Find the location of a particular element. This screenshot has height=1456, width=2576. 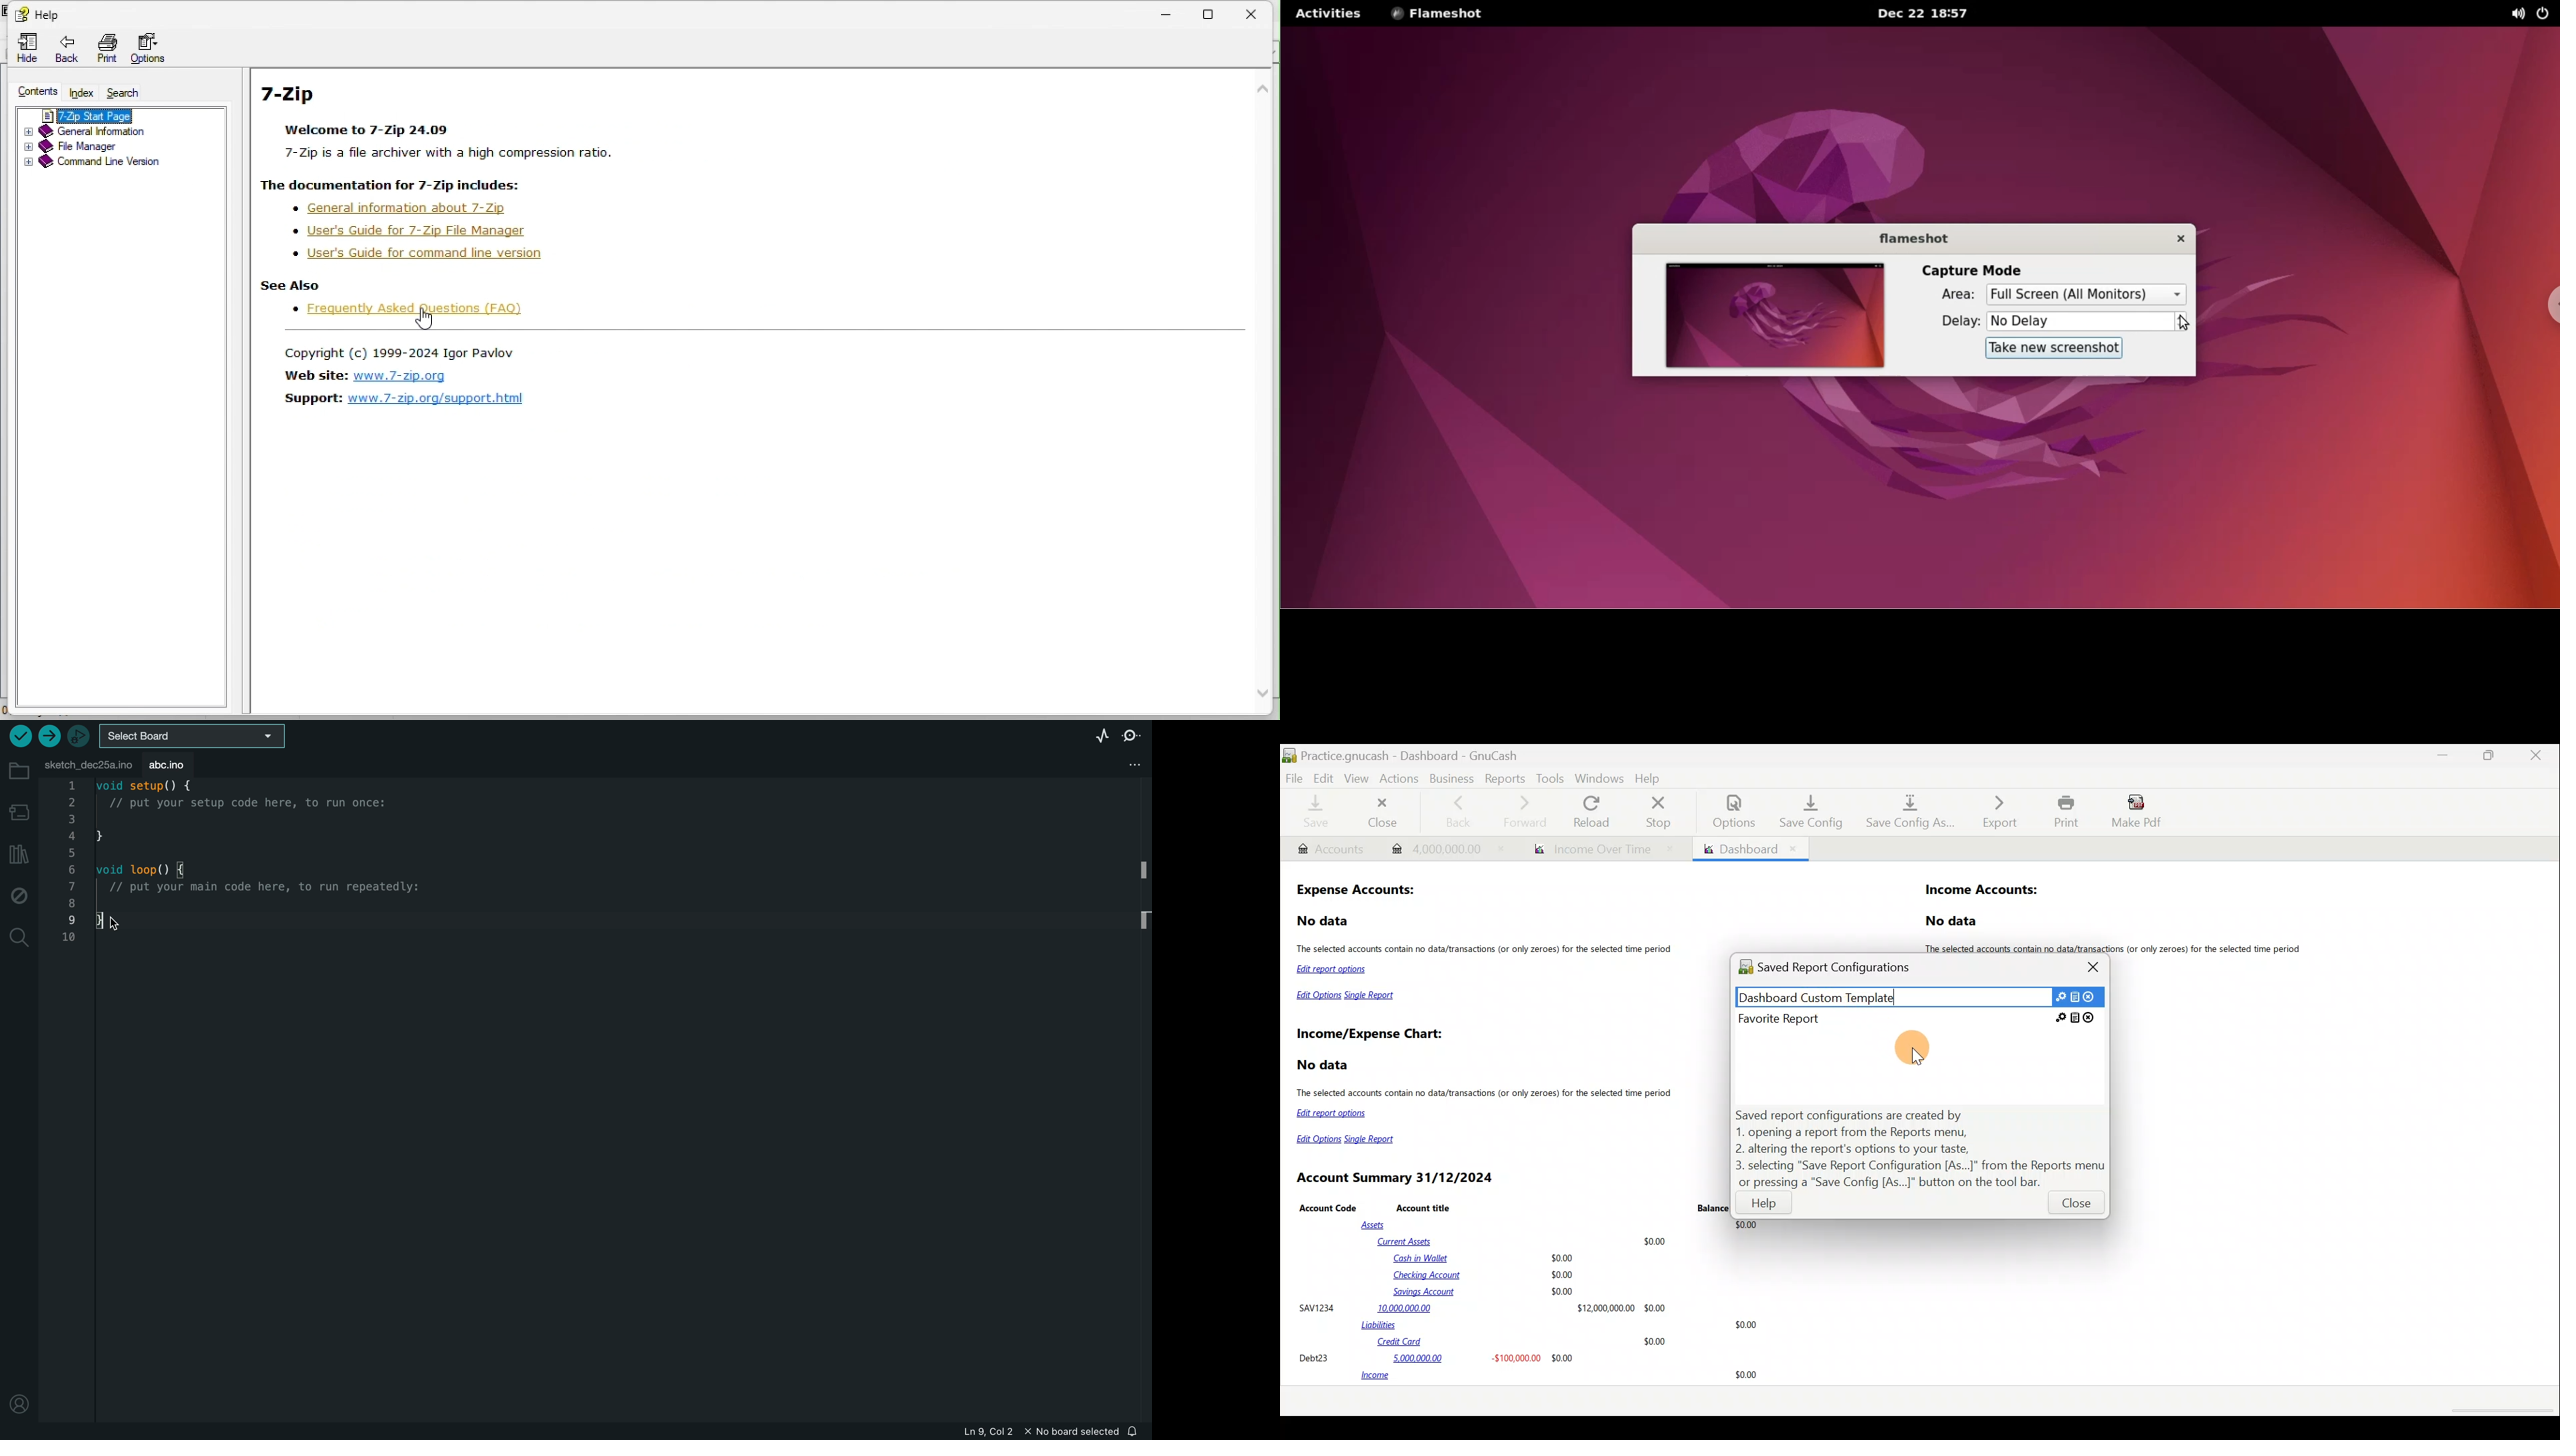

Help is located at coordinates (1651, 777).